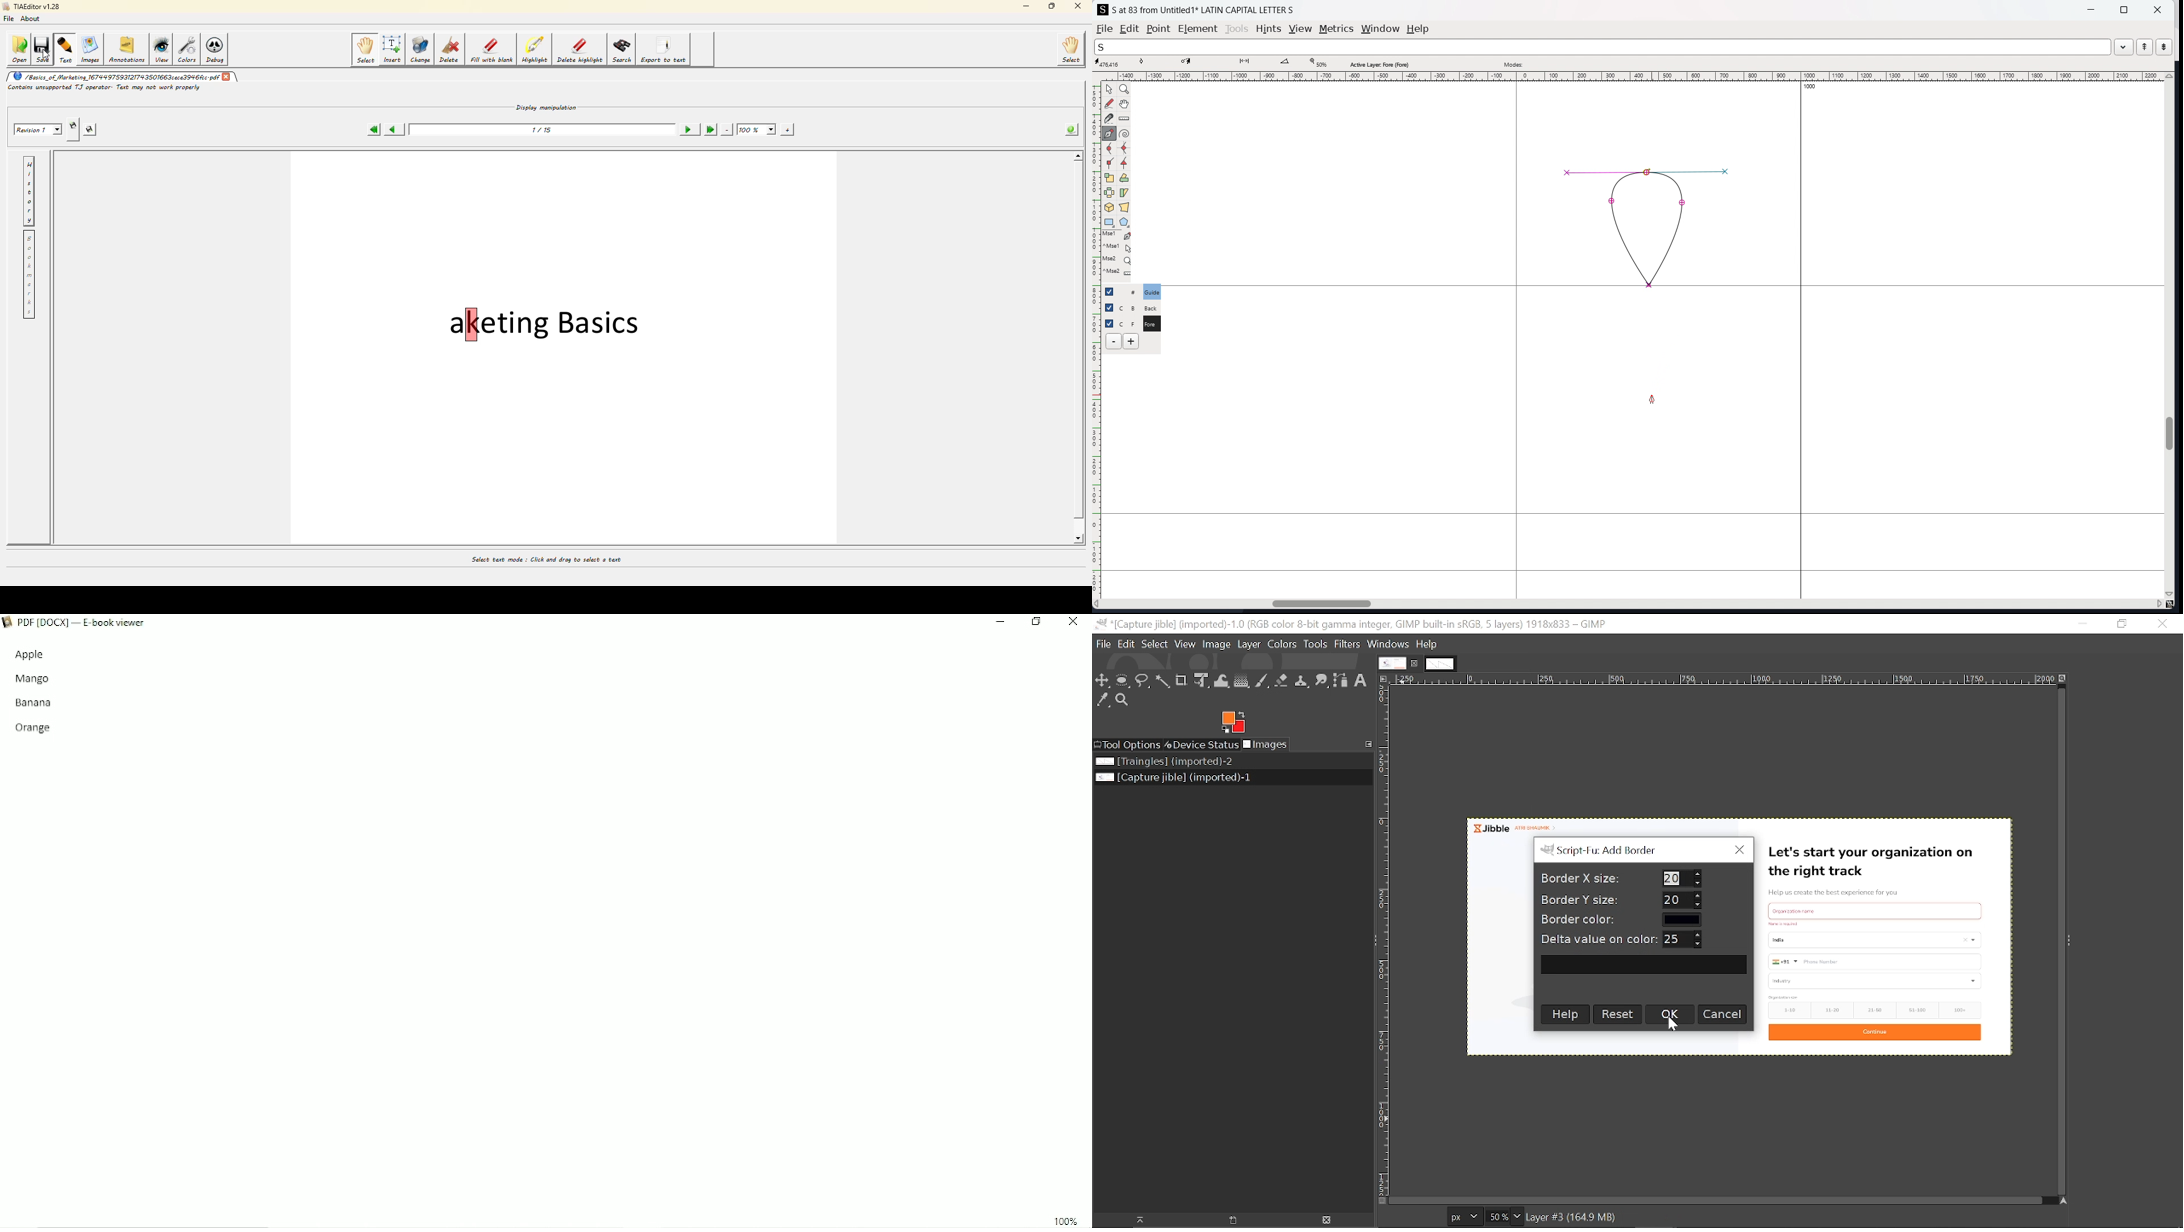  What do you see at coordinates (664, 50) in the screenshot?
I see `export to text` at bounding box center [664, 50].